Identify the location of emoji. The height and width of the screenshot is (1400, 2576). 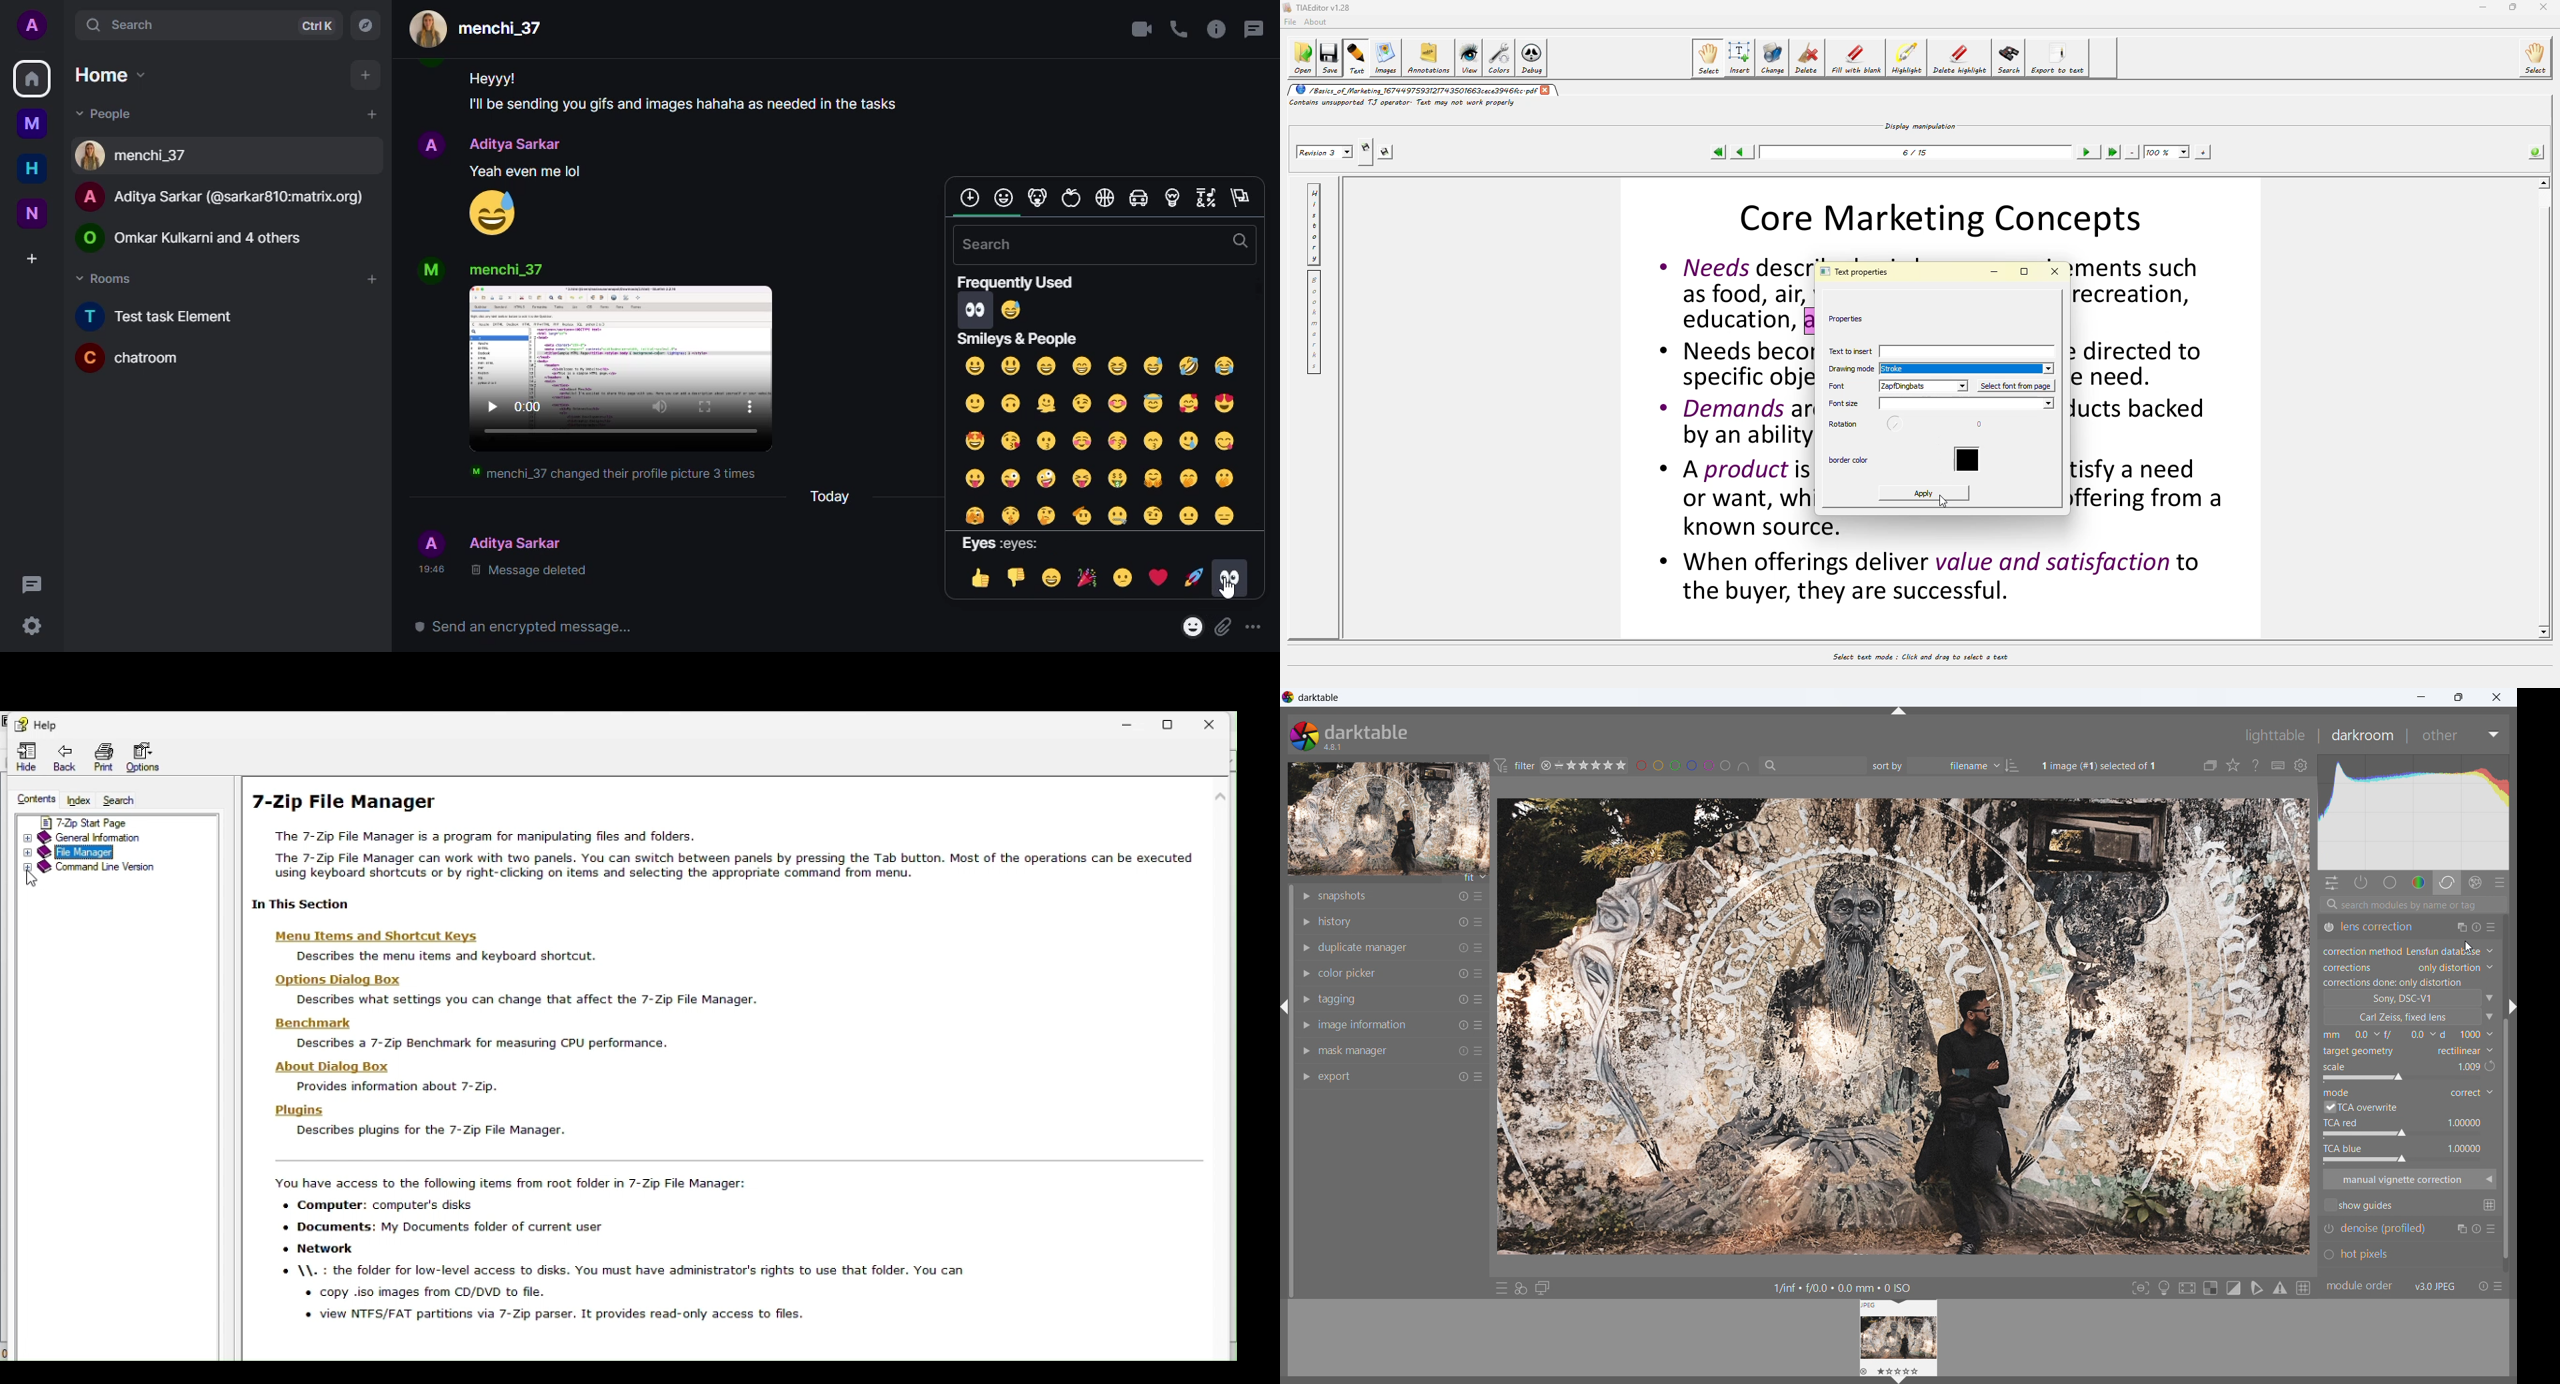
(1011, 310).